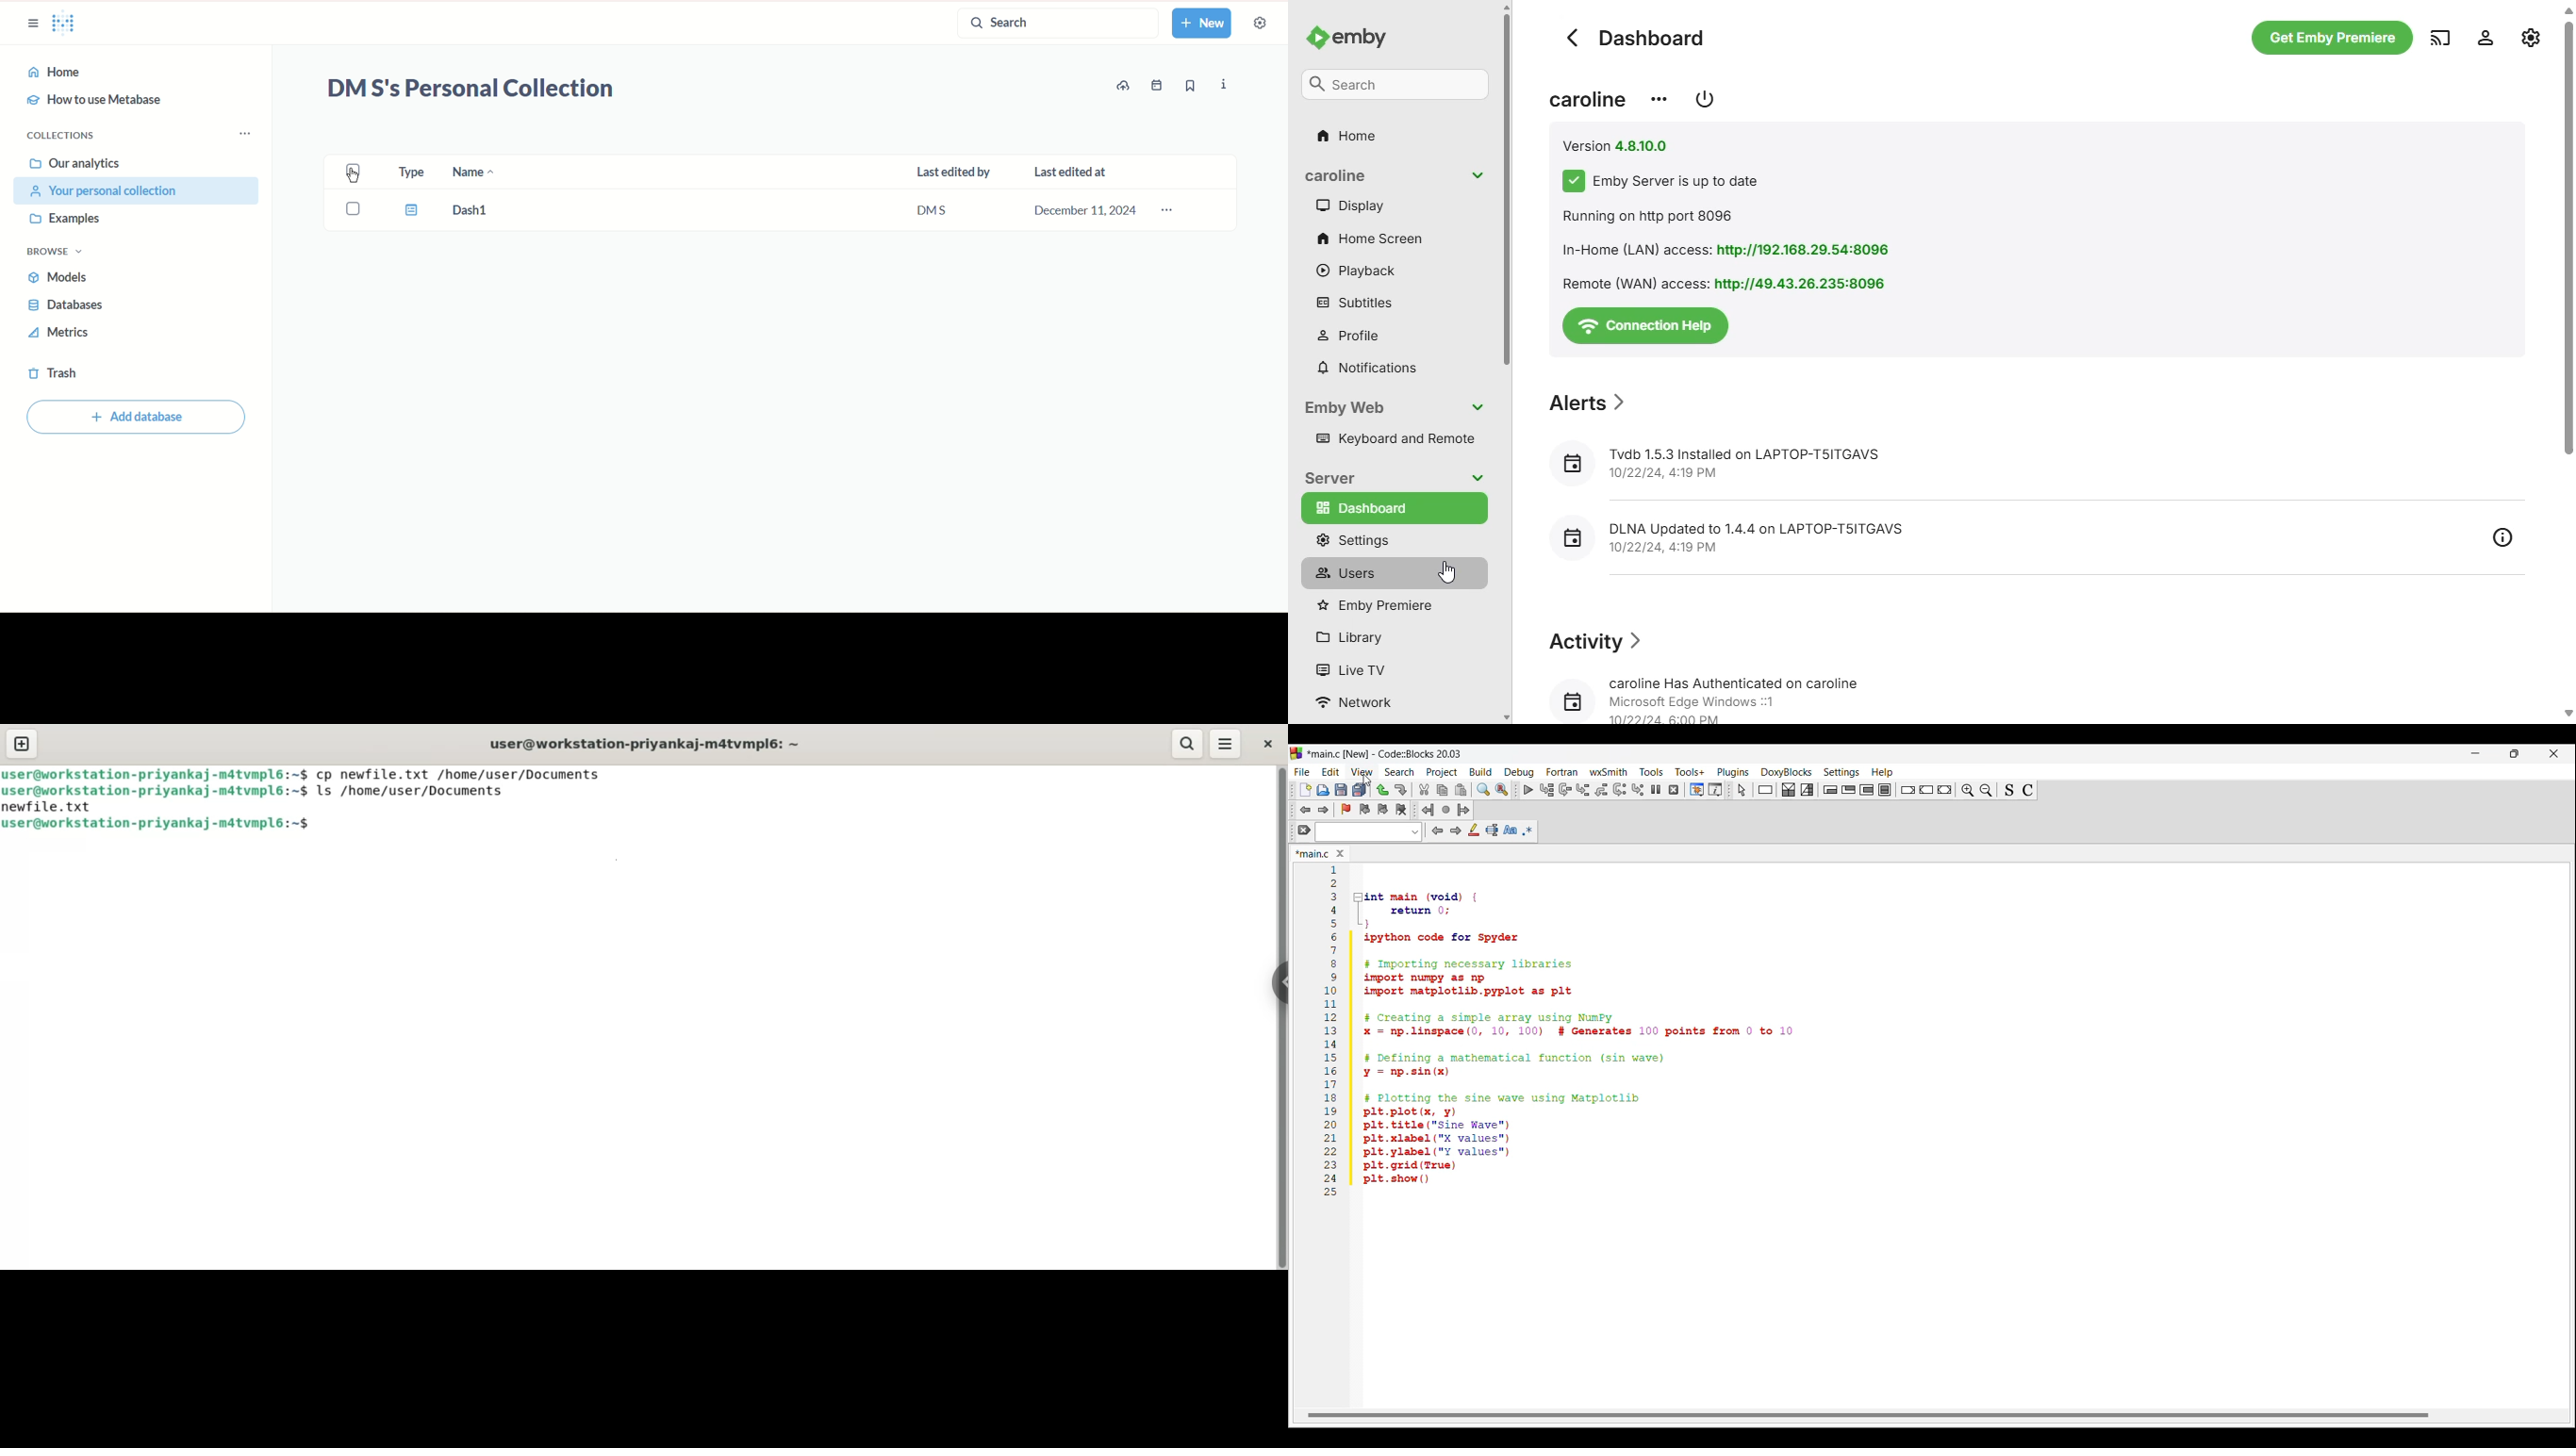  Describe the element at coordinates (1529, 790) in the screenshot. I see `Debug/Continue` at that location.